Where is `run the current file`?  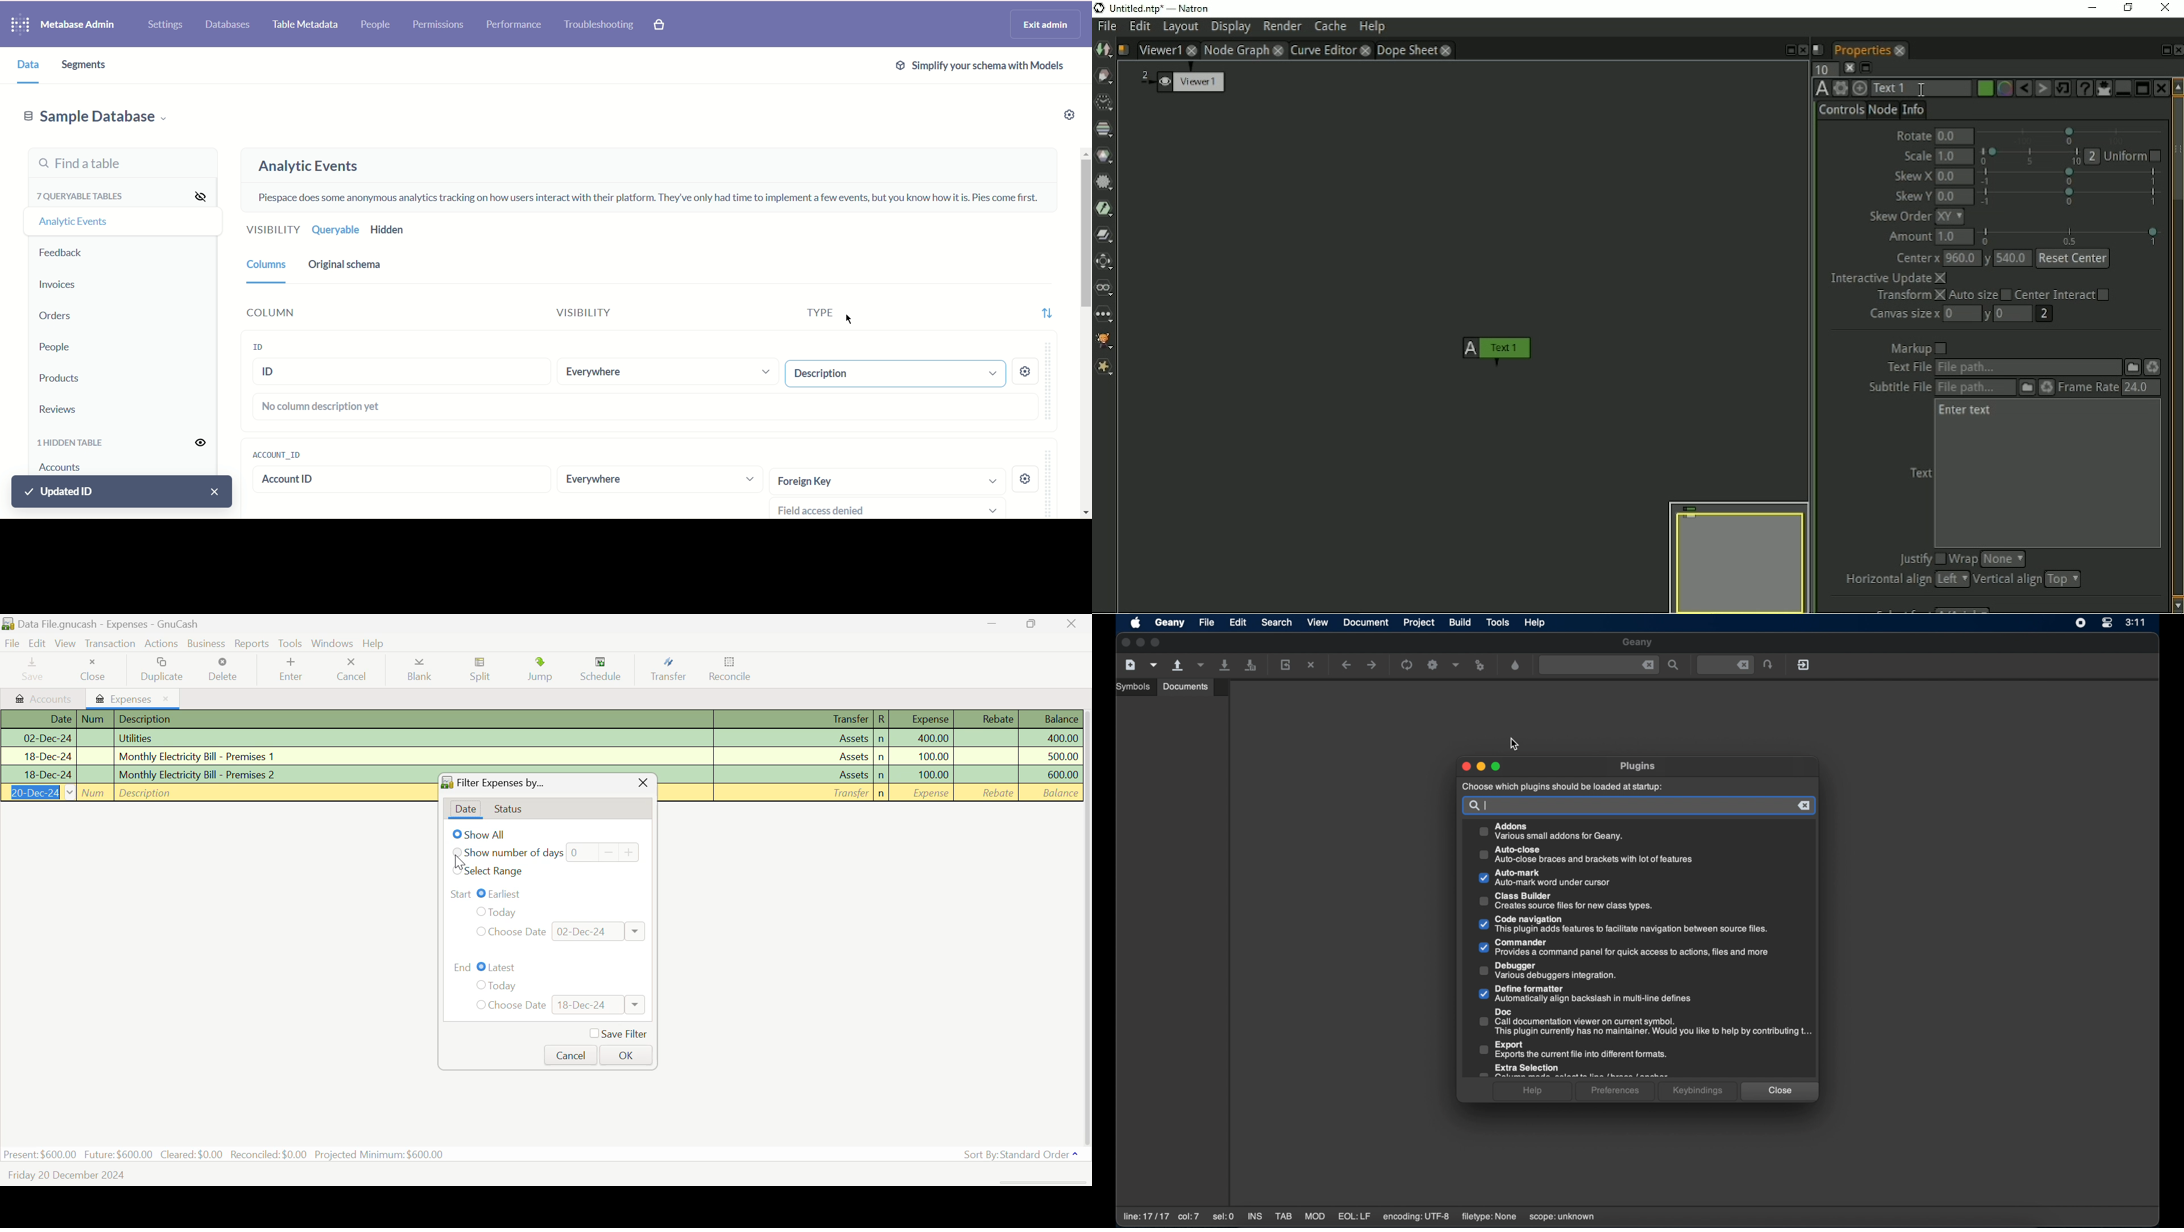
run the current file is located at coordinates (1408, 665).